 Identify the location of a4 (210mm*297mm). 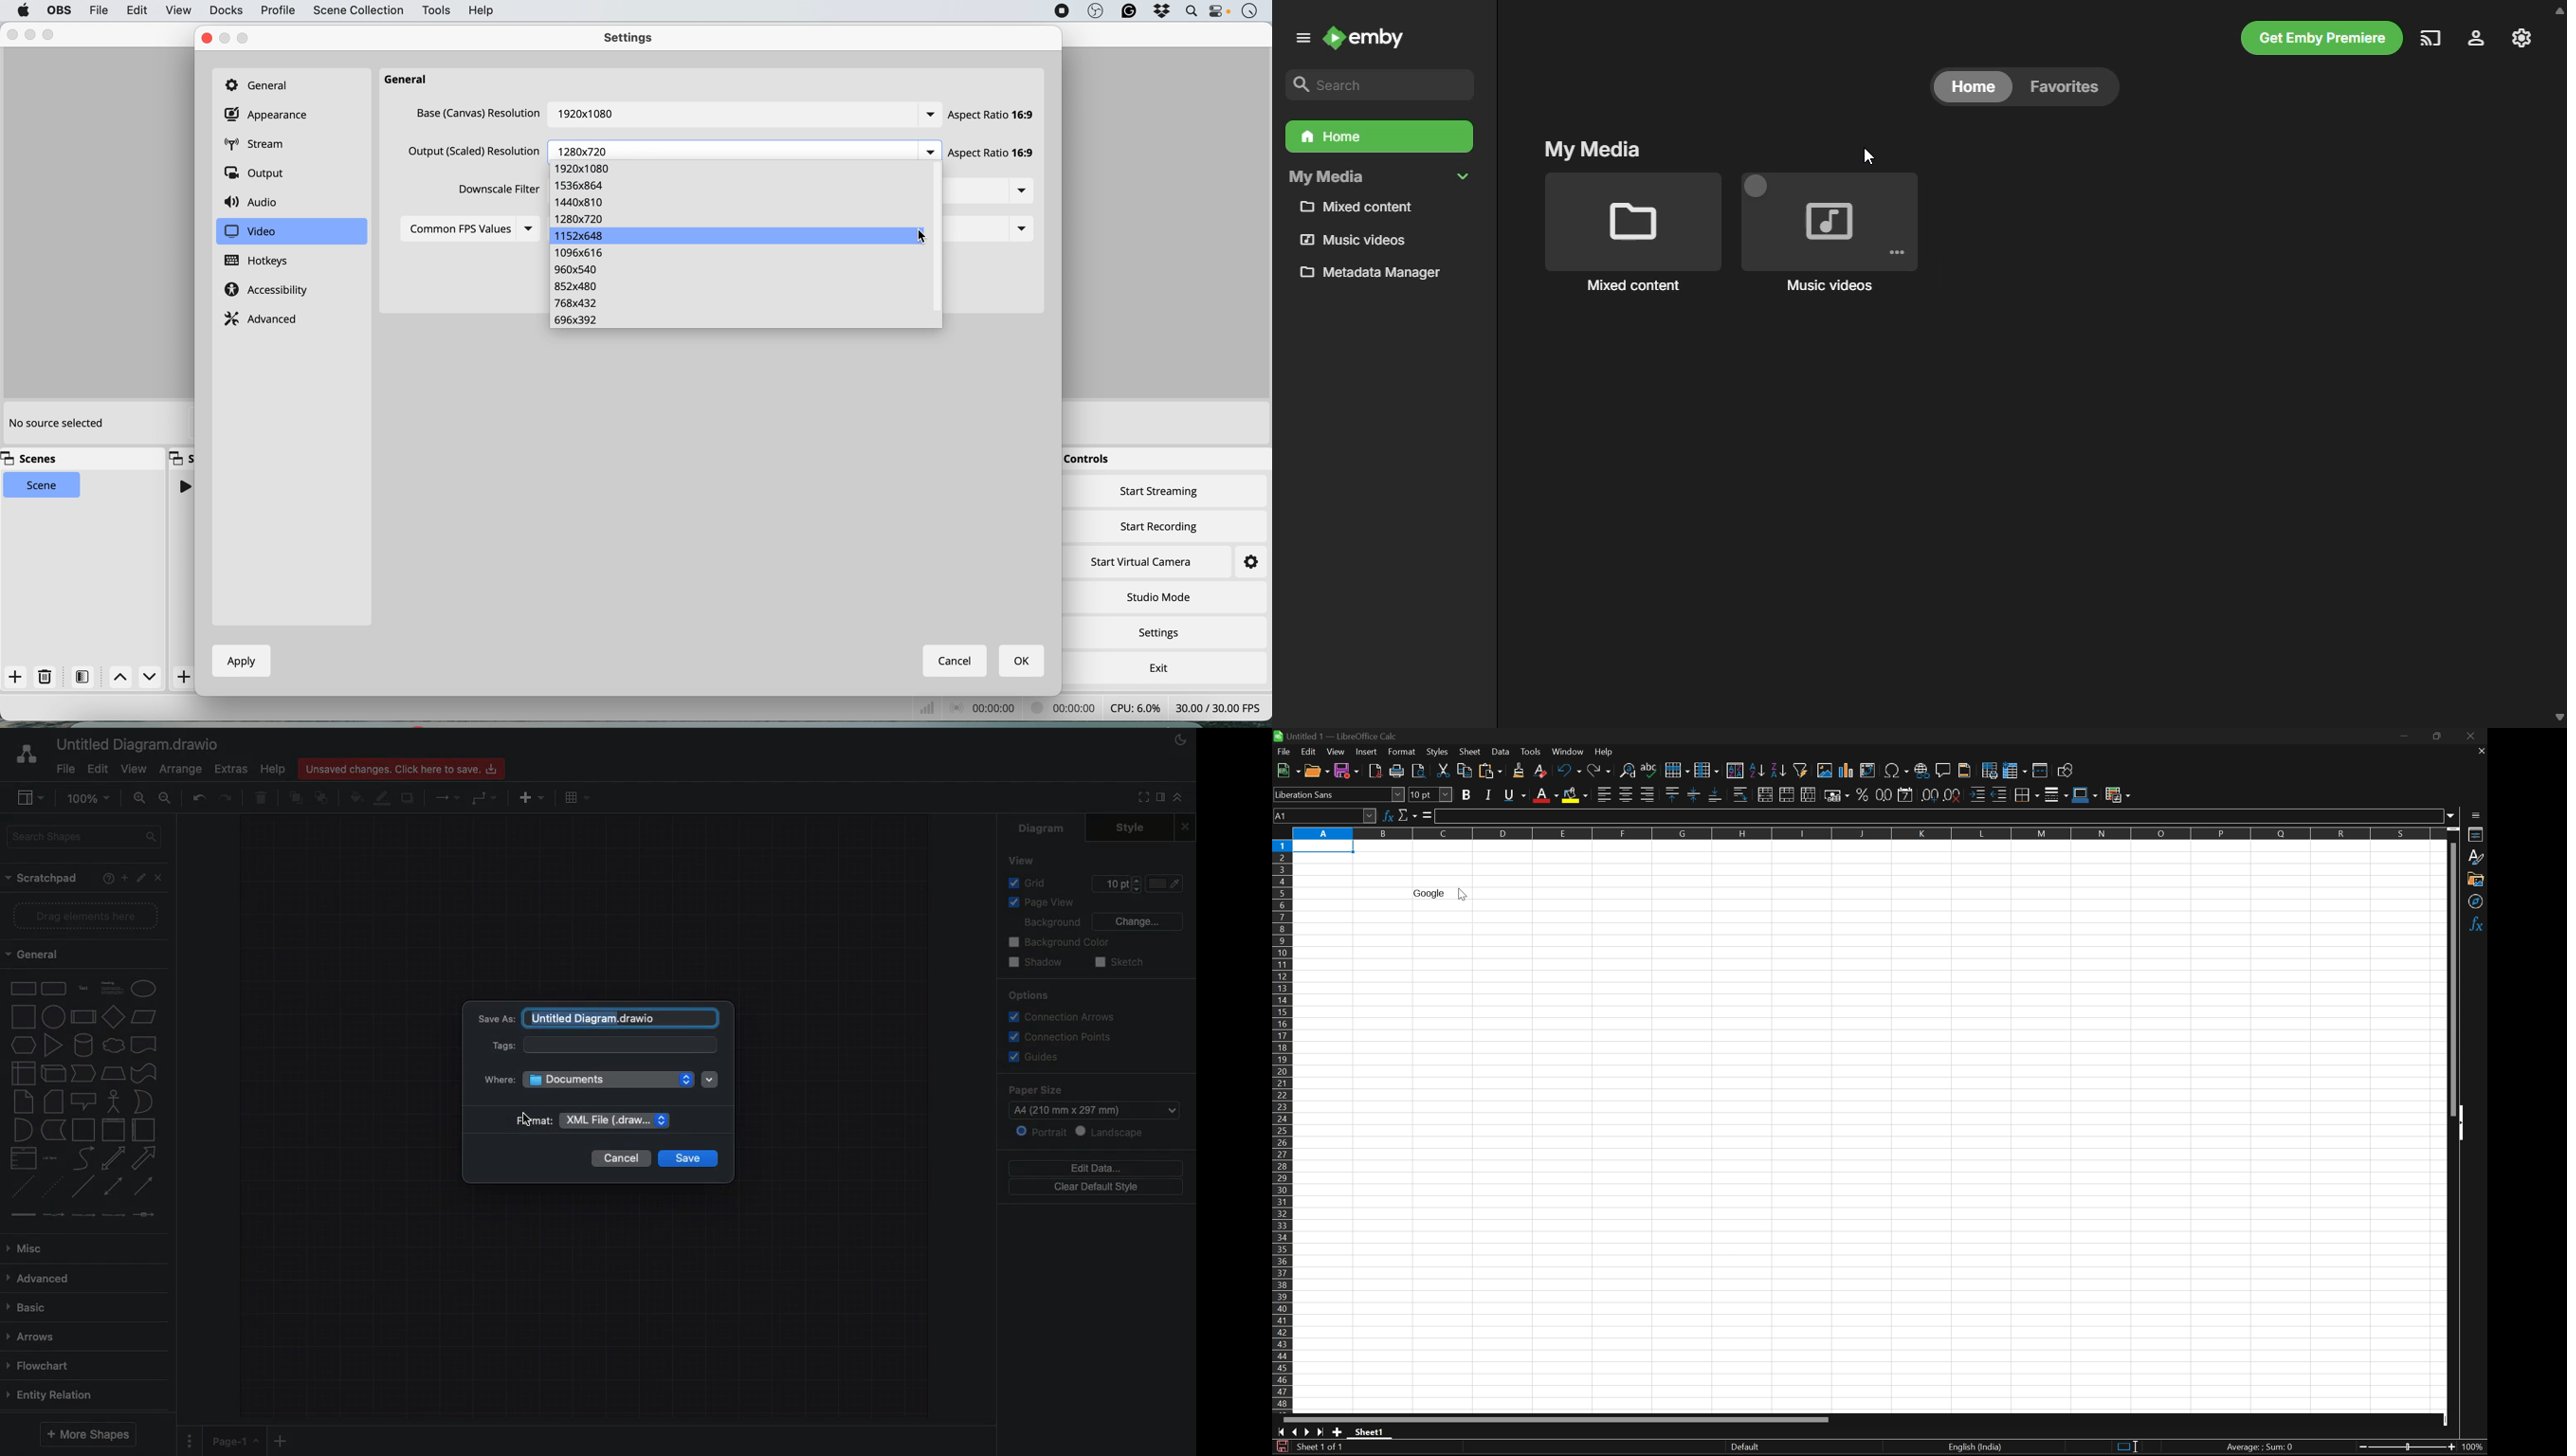
(1071, 1109).